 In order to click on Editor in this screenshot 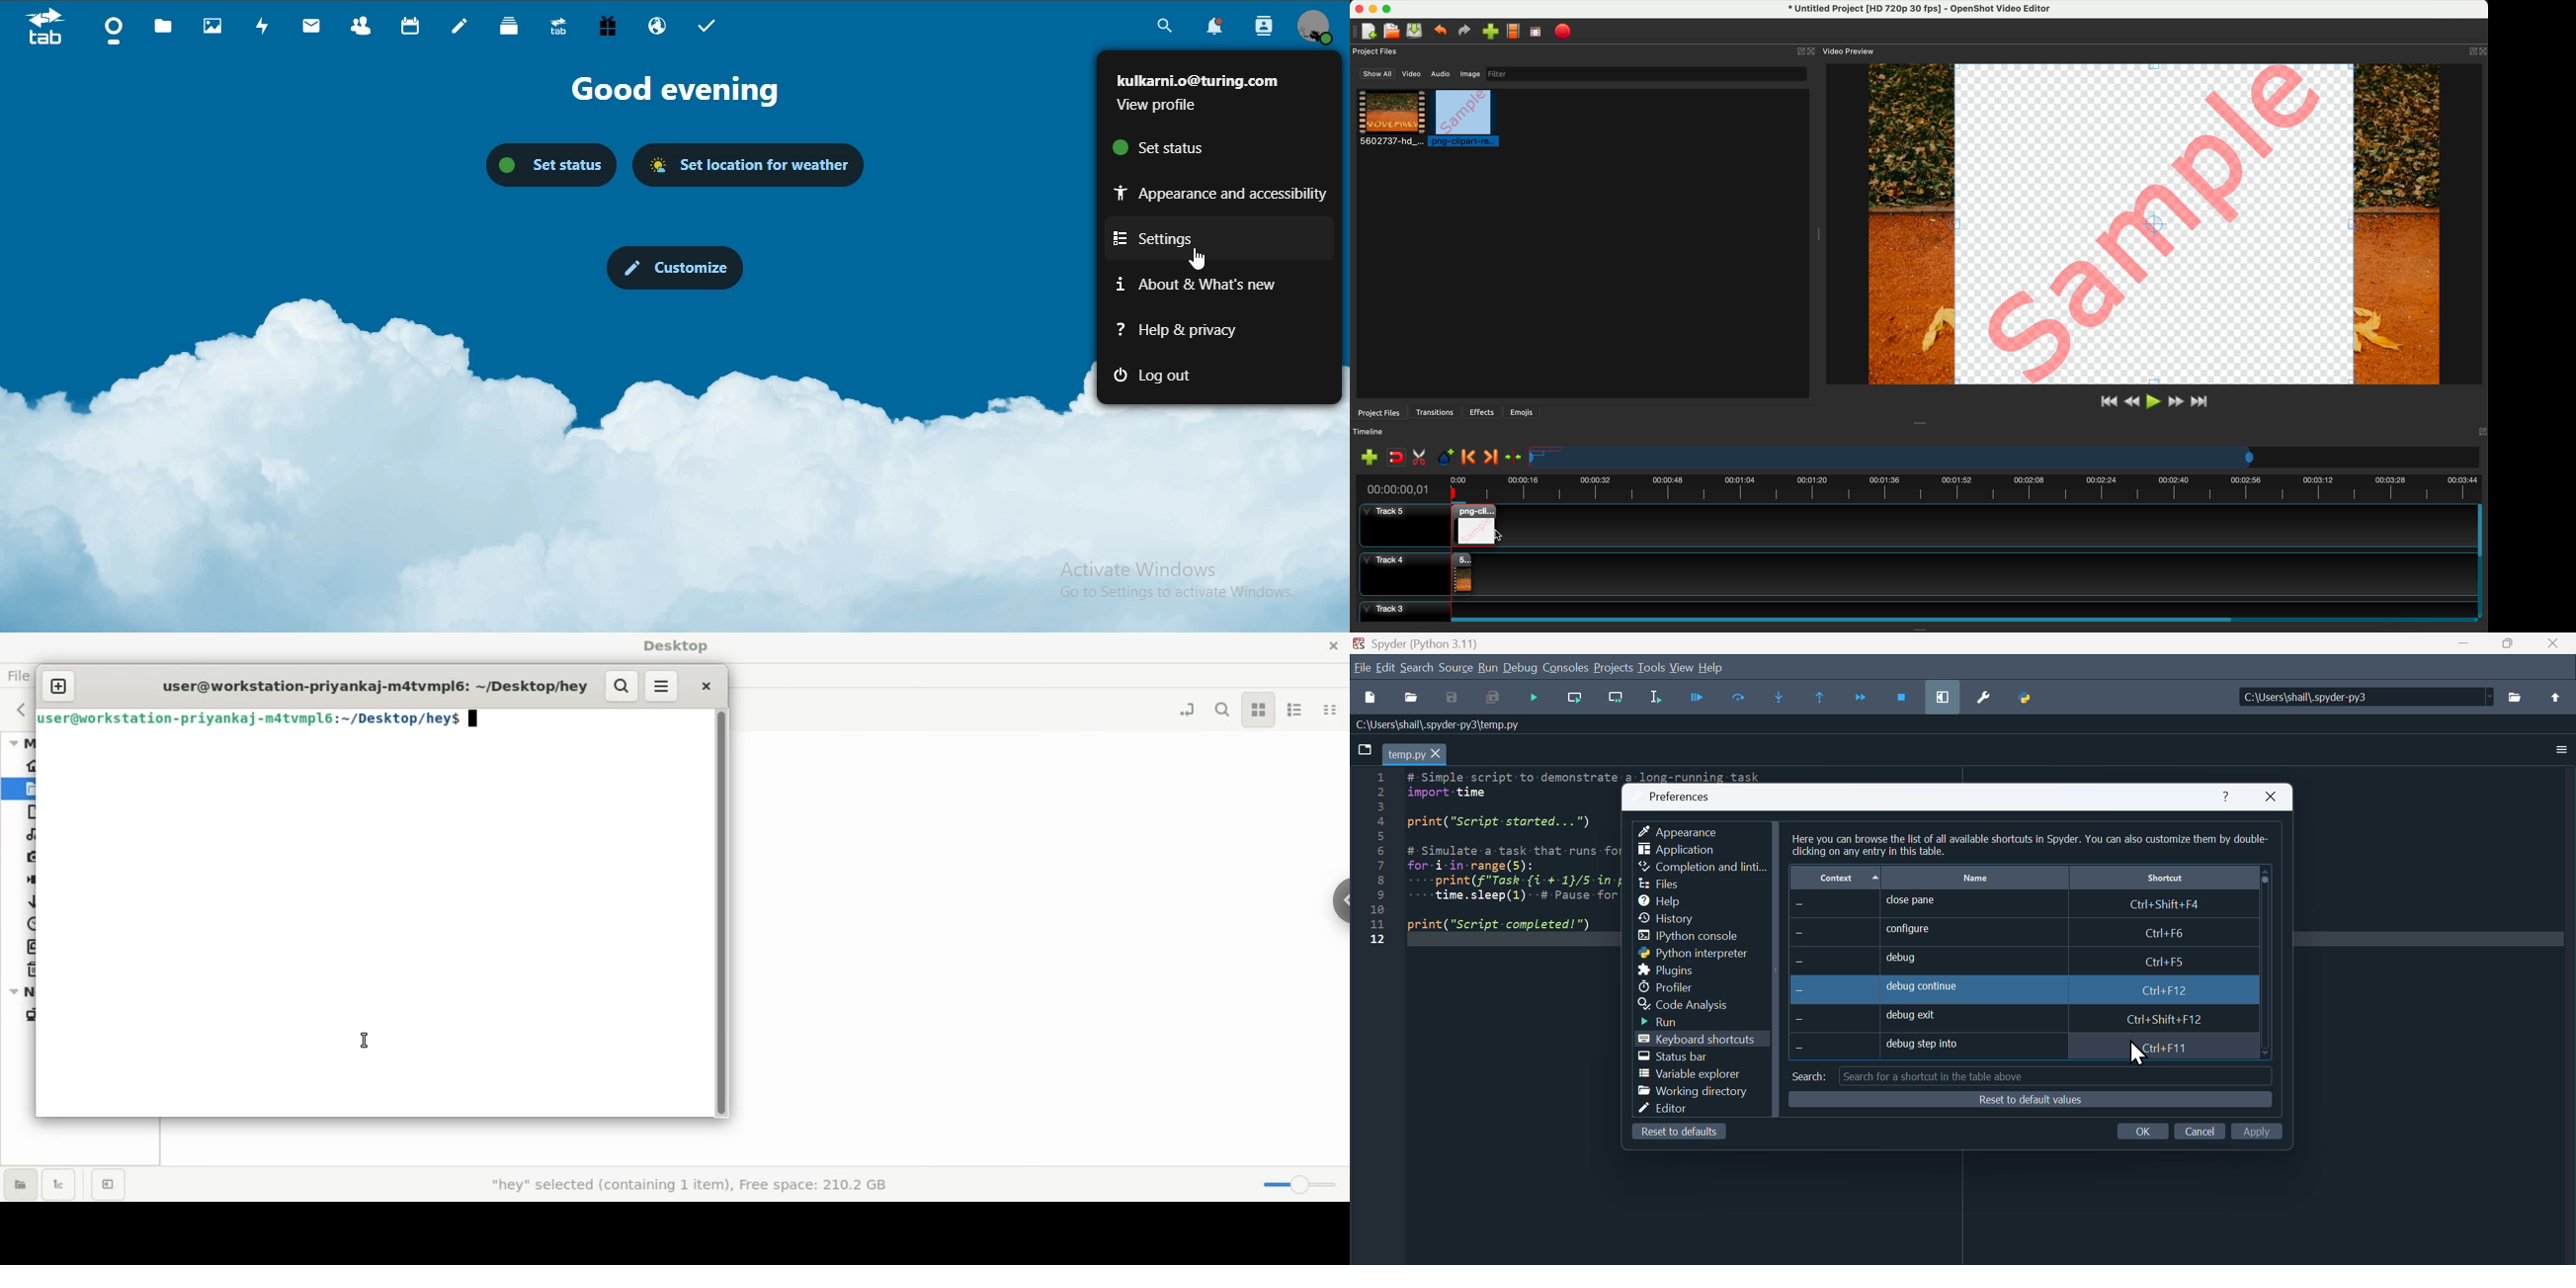, I will do `click(1673, 1111)`.